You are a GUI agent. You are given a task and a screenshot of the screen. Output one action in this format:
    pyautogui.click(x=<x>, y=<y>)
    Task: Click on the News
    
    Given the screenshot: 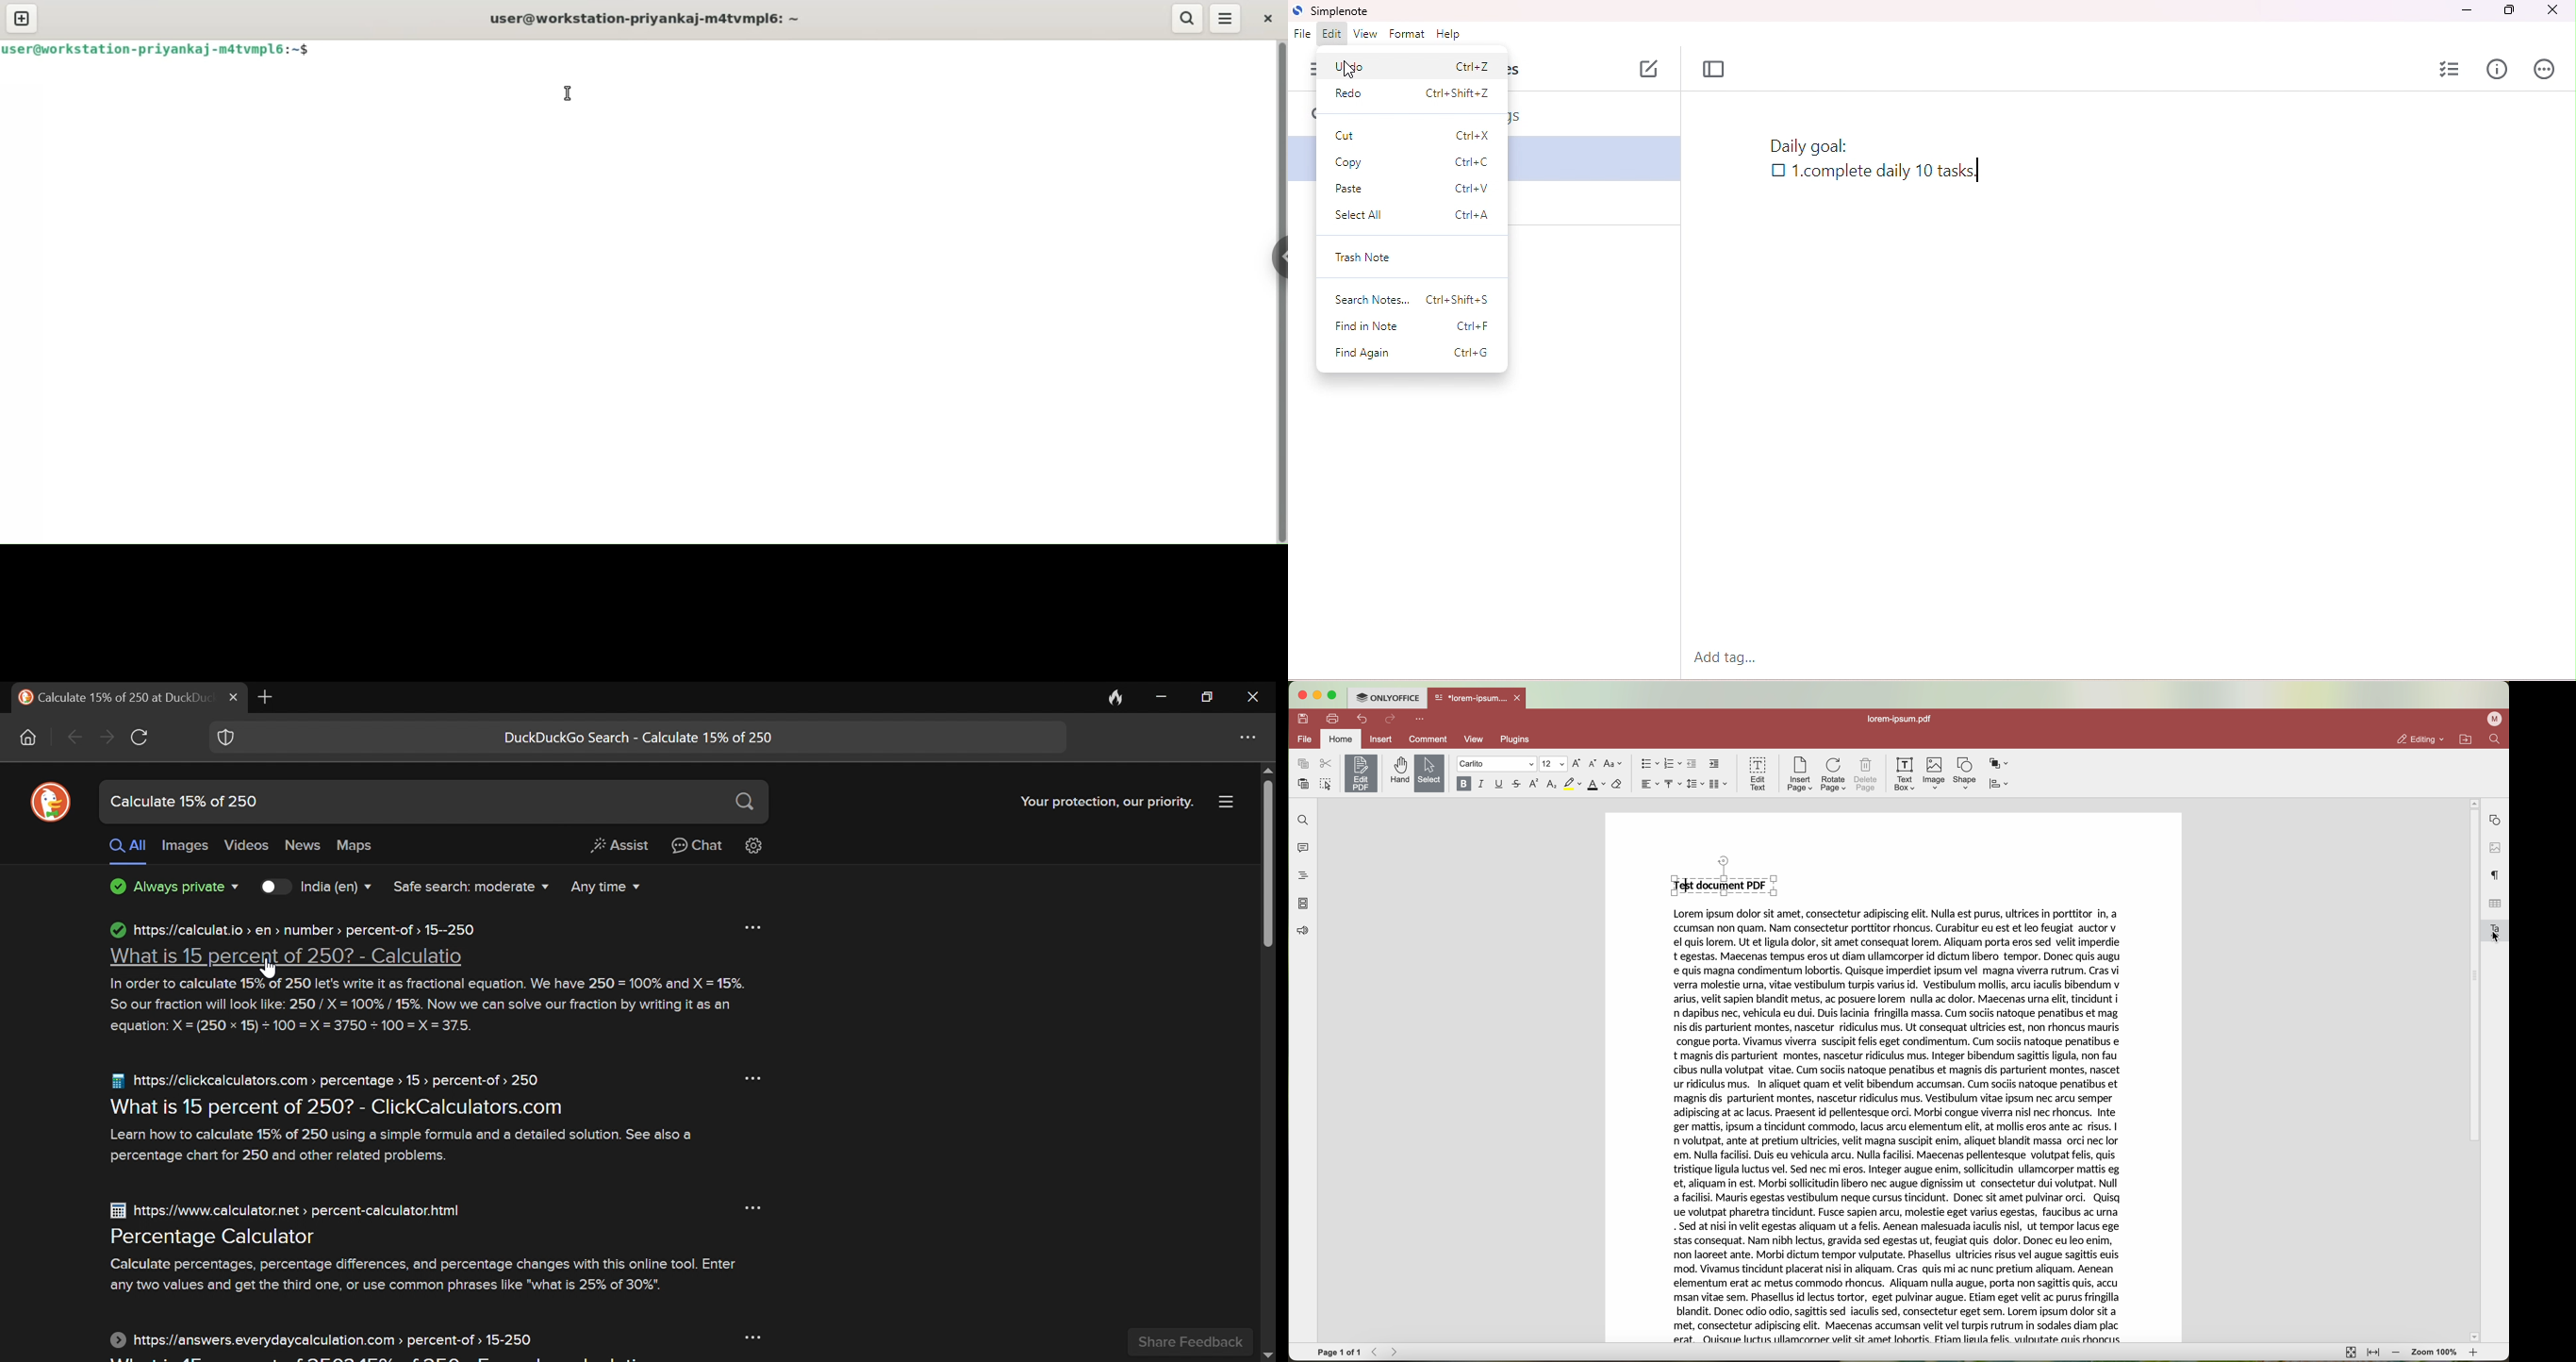 What is the action you would take?
    pyautogui.click(x=304, y=847)
    